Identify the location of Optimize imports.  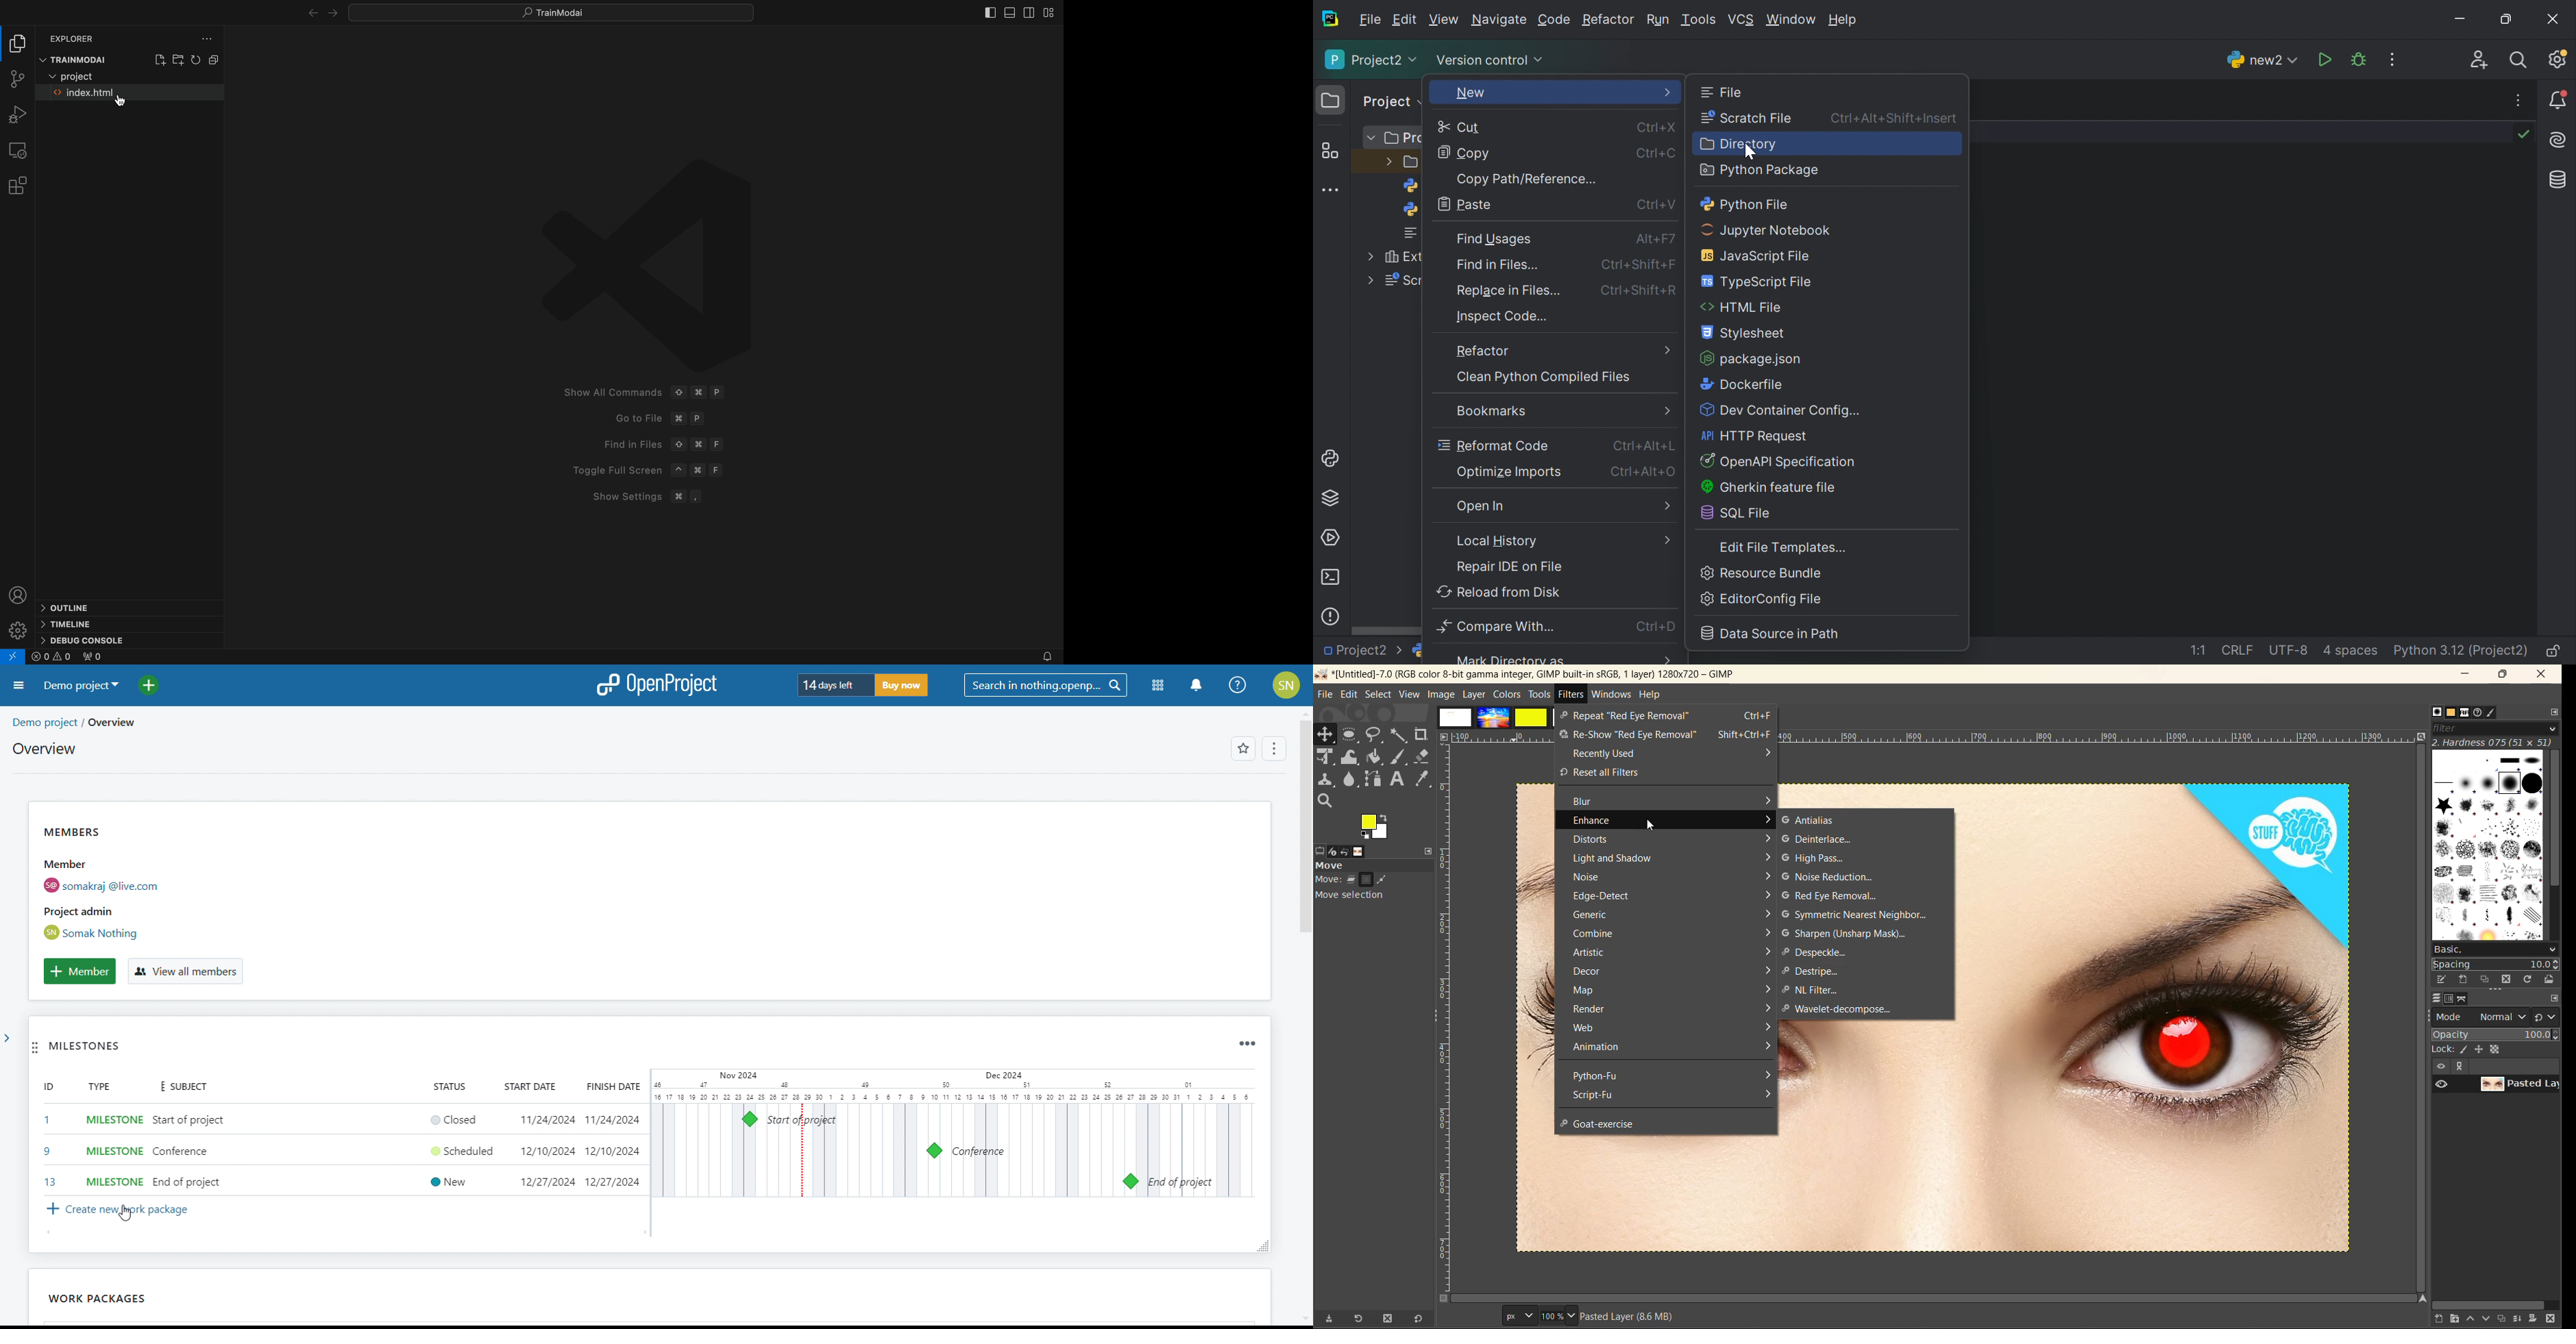
(1510, 472).